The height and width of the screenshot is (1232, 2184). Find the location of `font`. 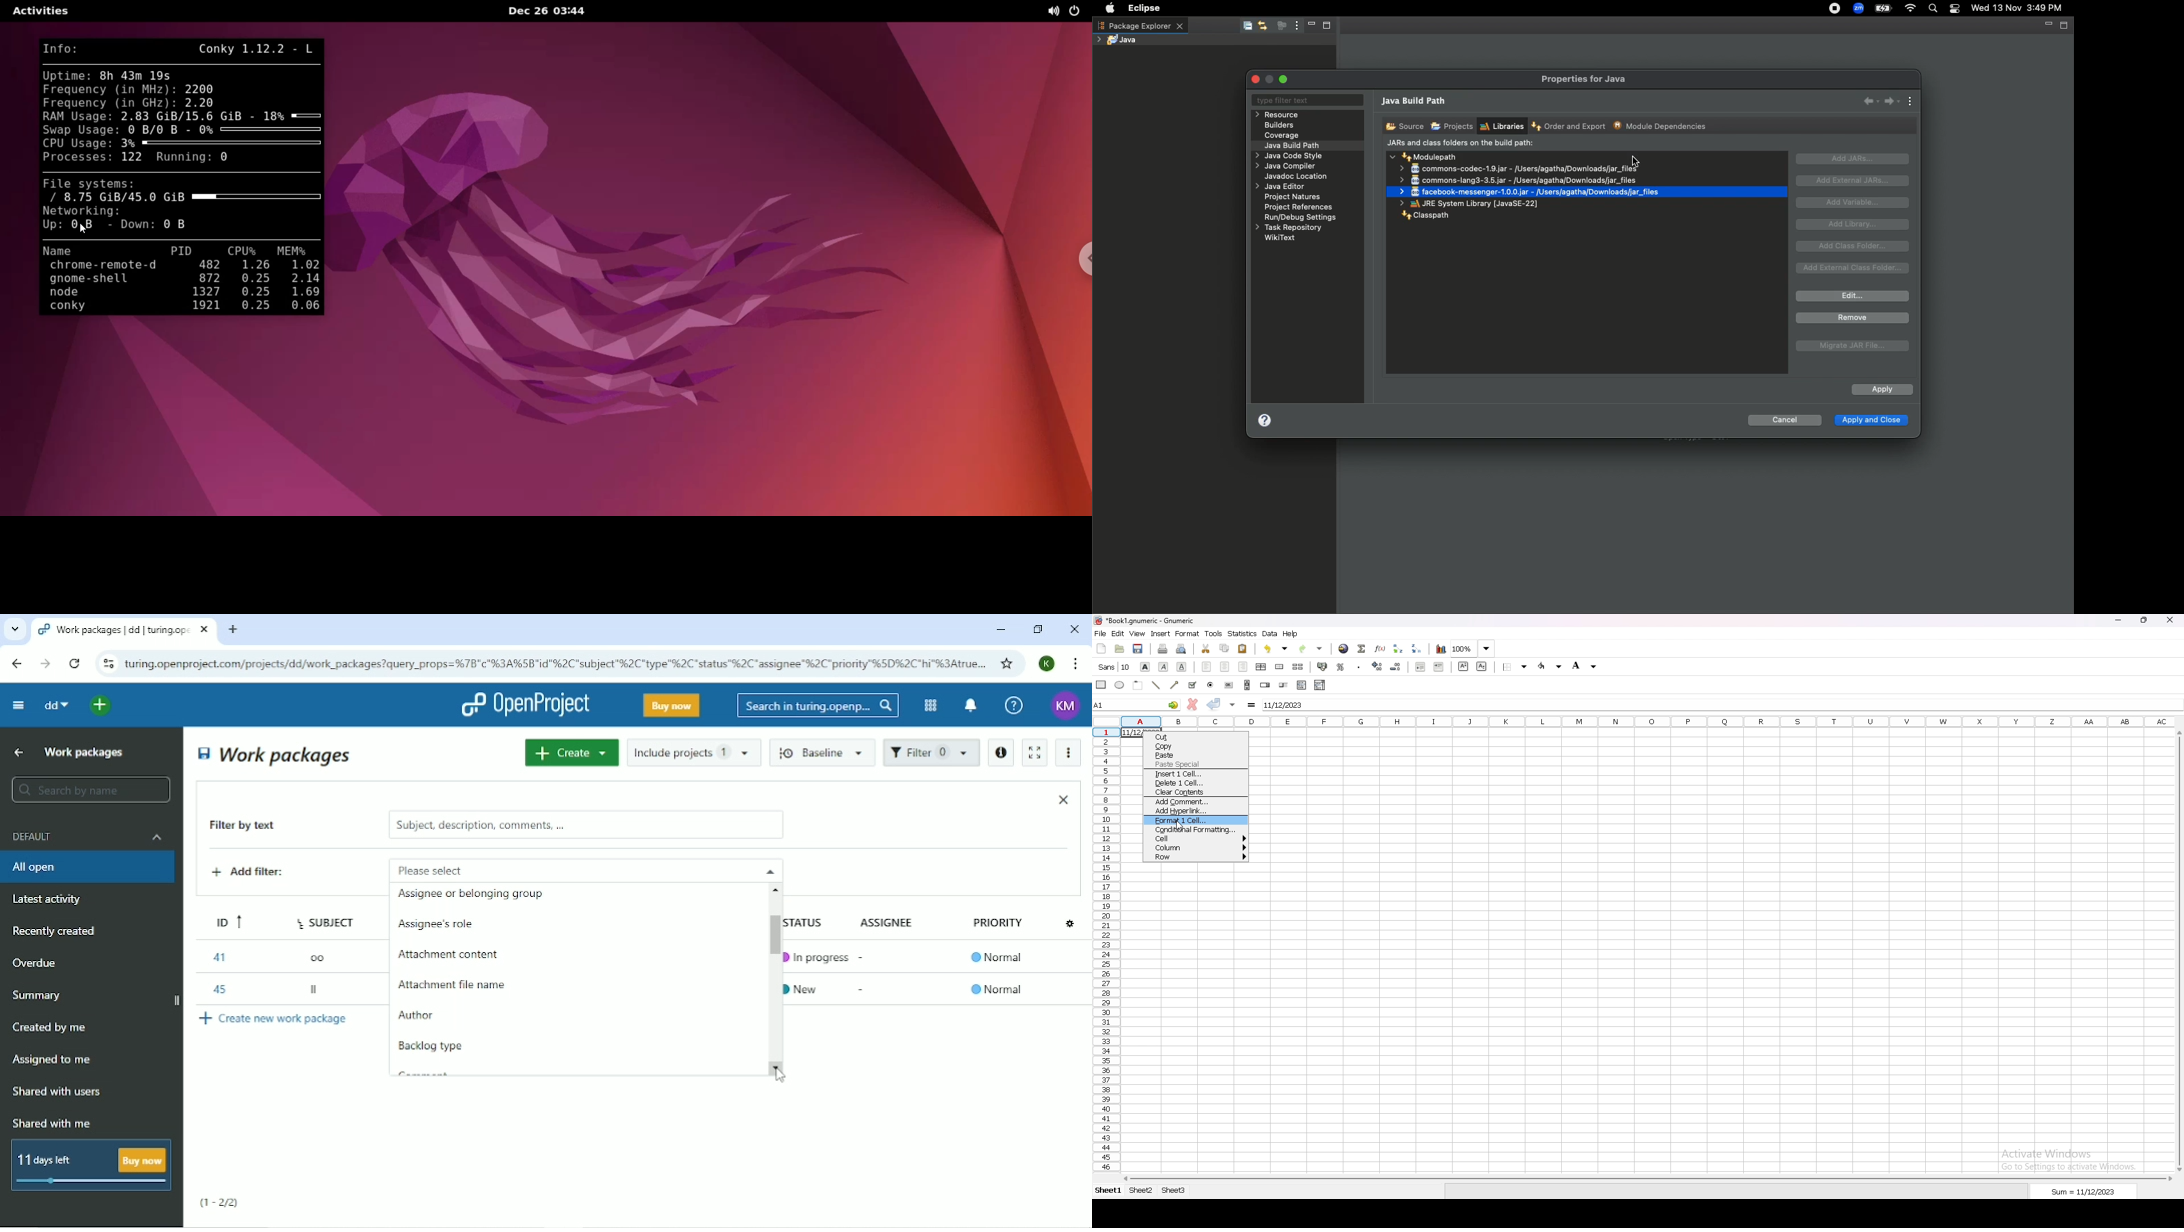

font is located at coordinates (1116, 666).